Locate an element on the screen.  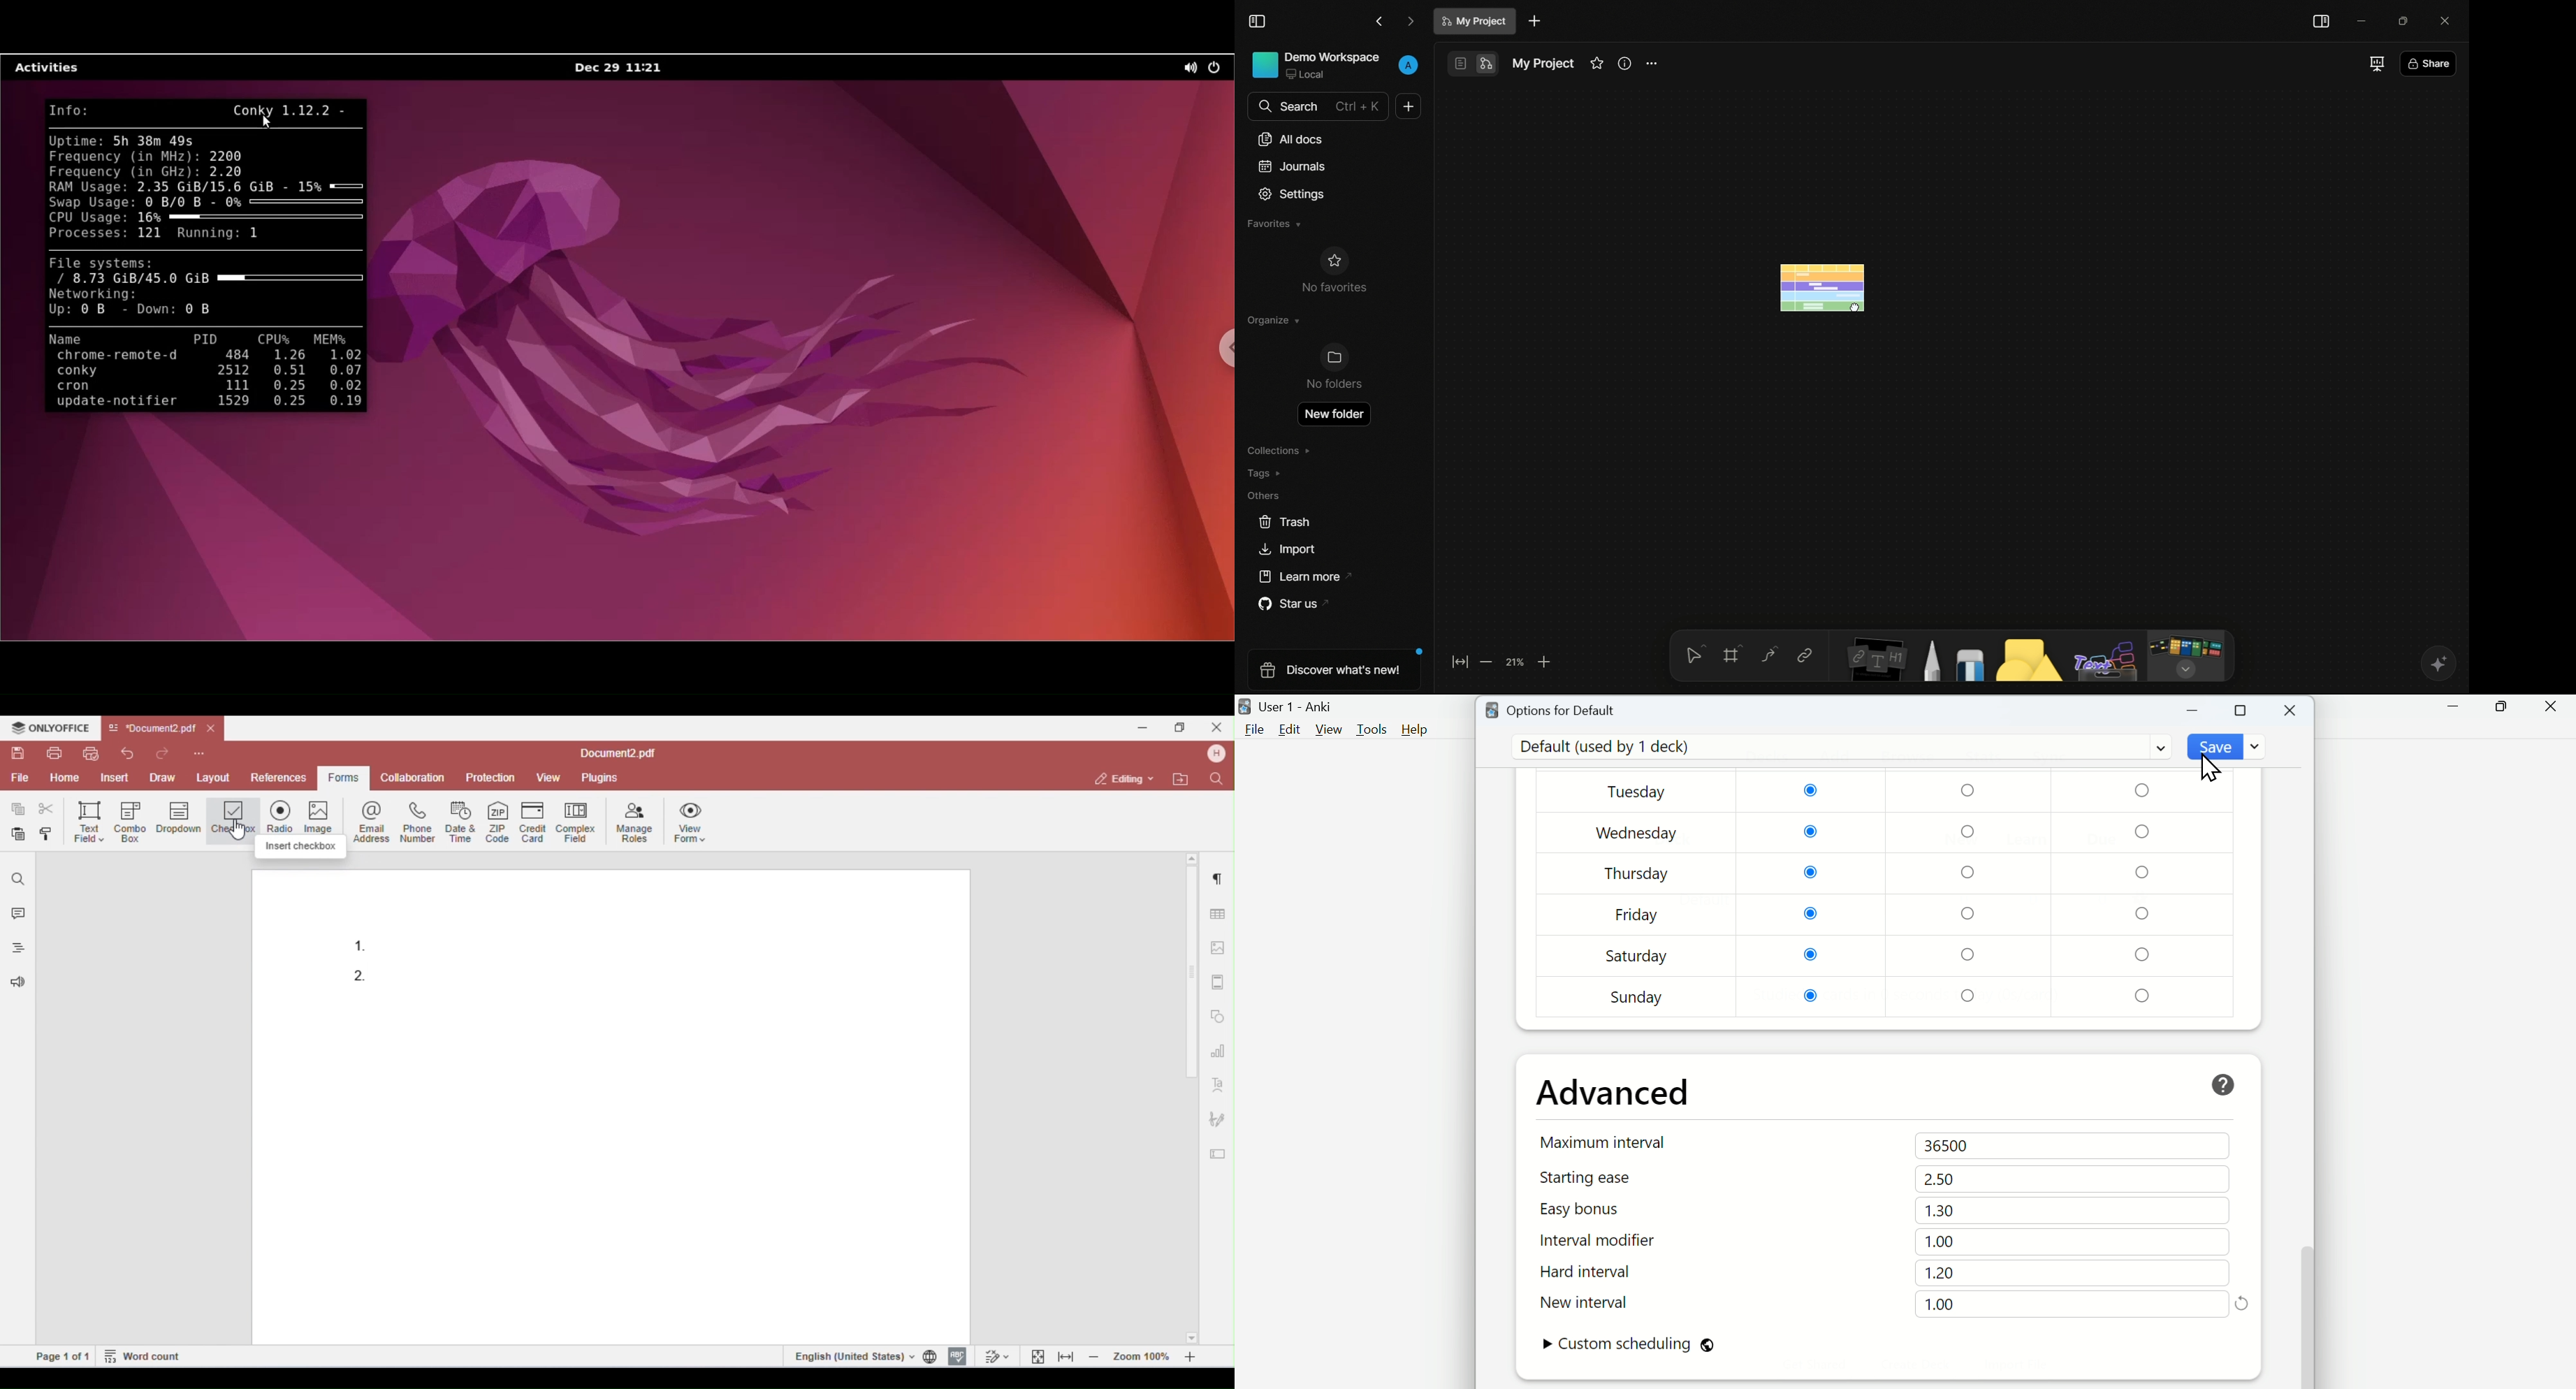
Maximum interval is located at coordinates (1606, 1142).